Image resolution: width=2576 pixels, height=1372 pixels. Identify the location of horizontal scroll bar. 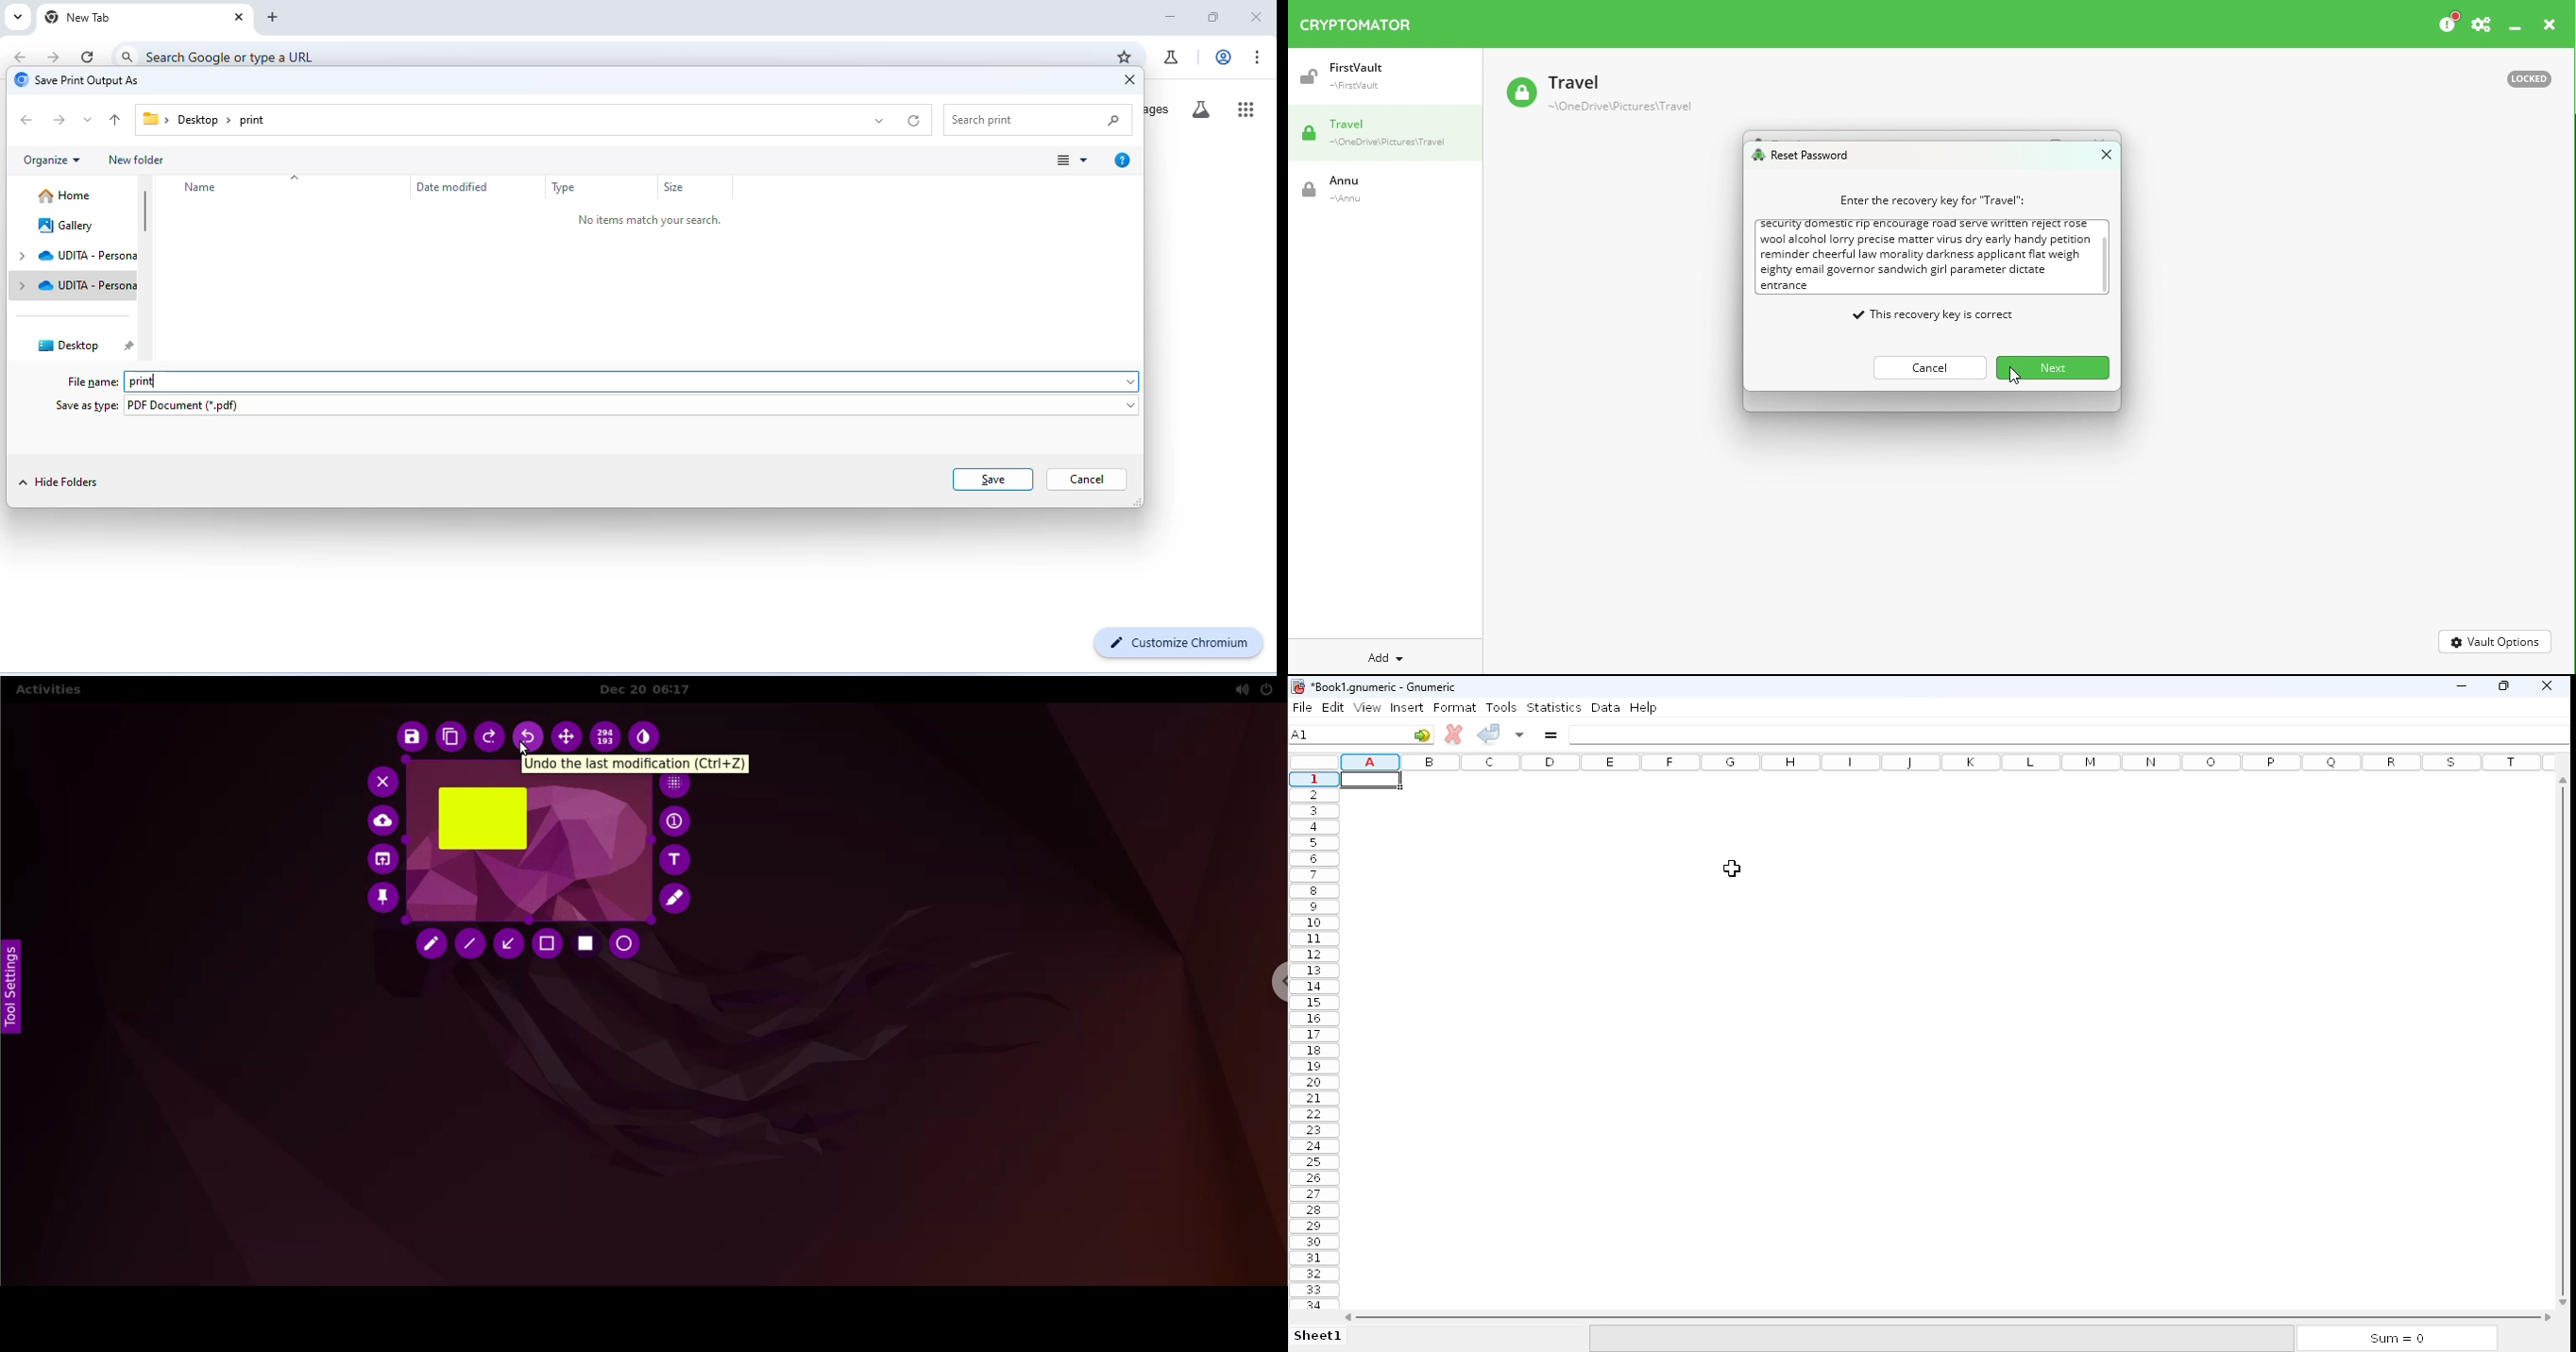
(1948, 1316).